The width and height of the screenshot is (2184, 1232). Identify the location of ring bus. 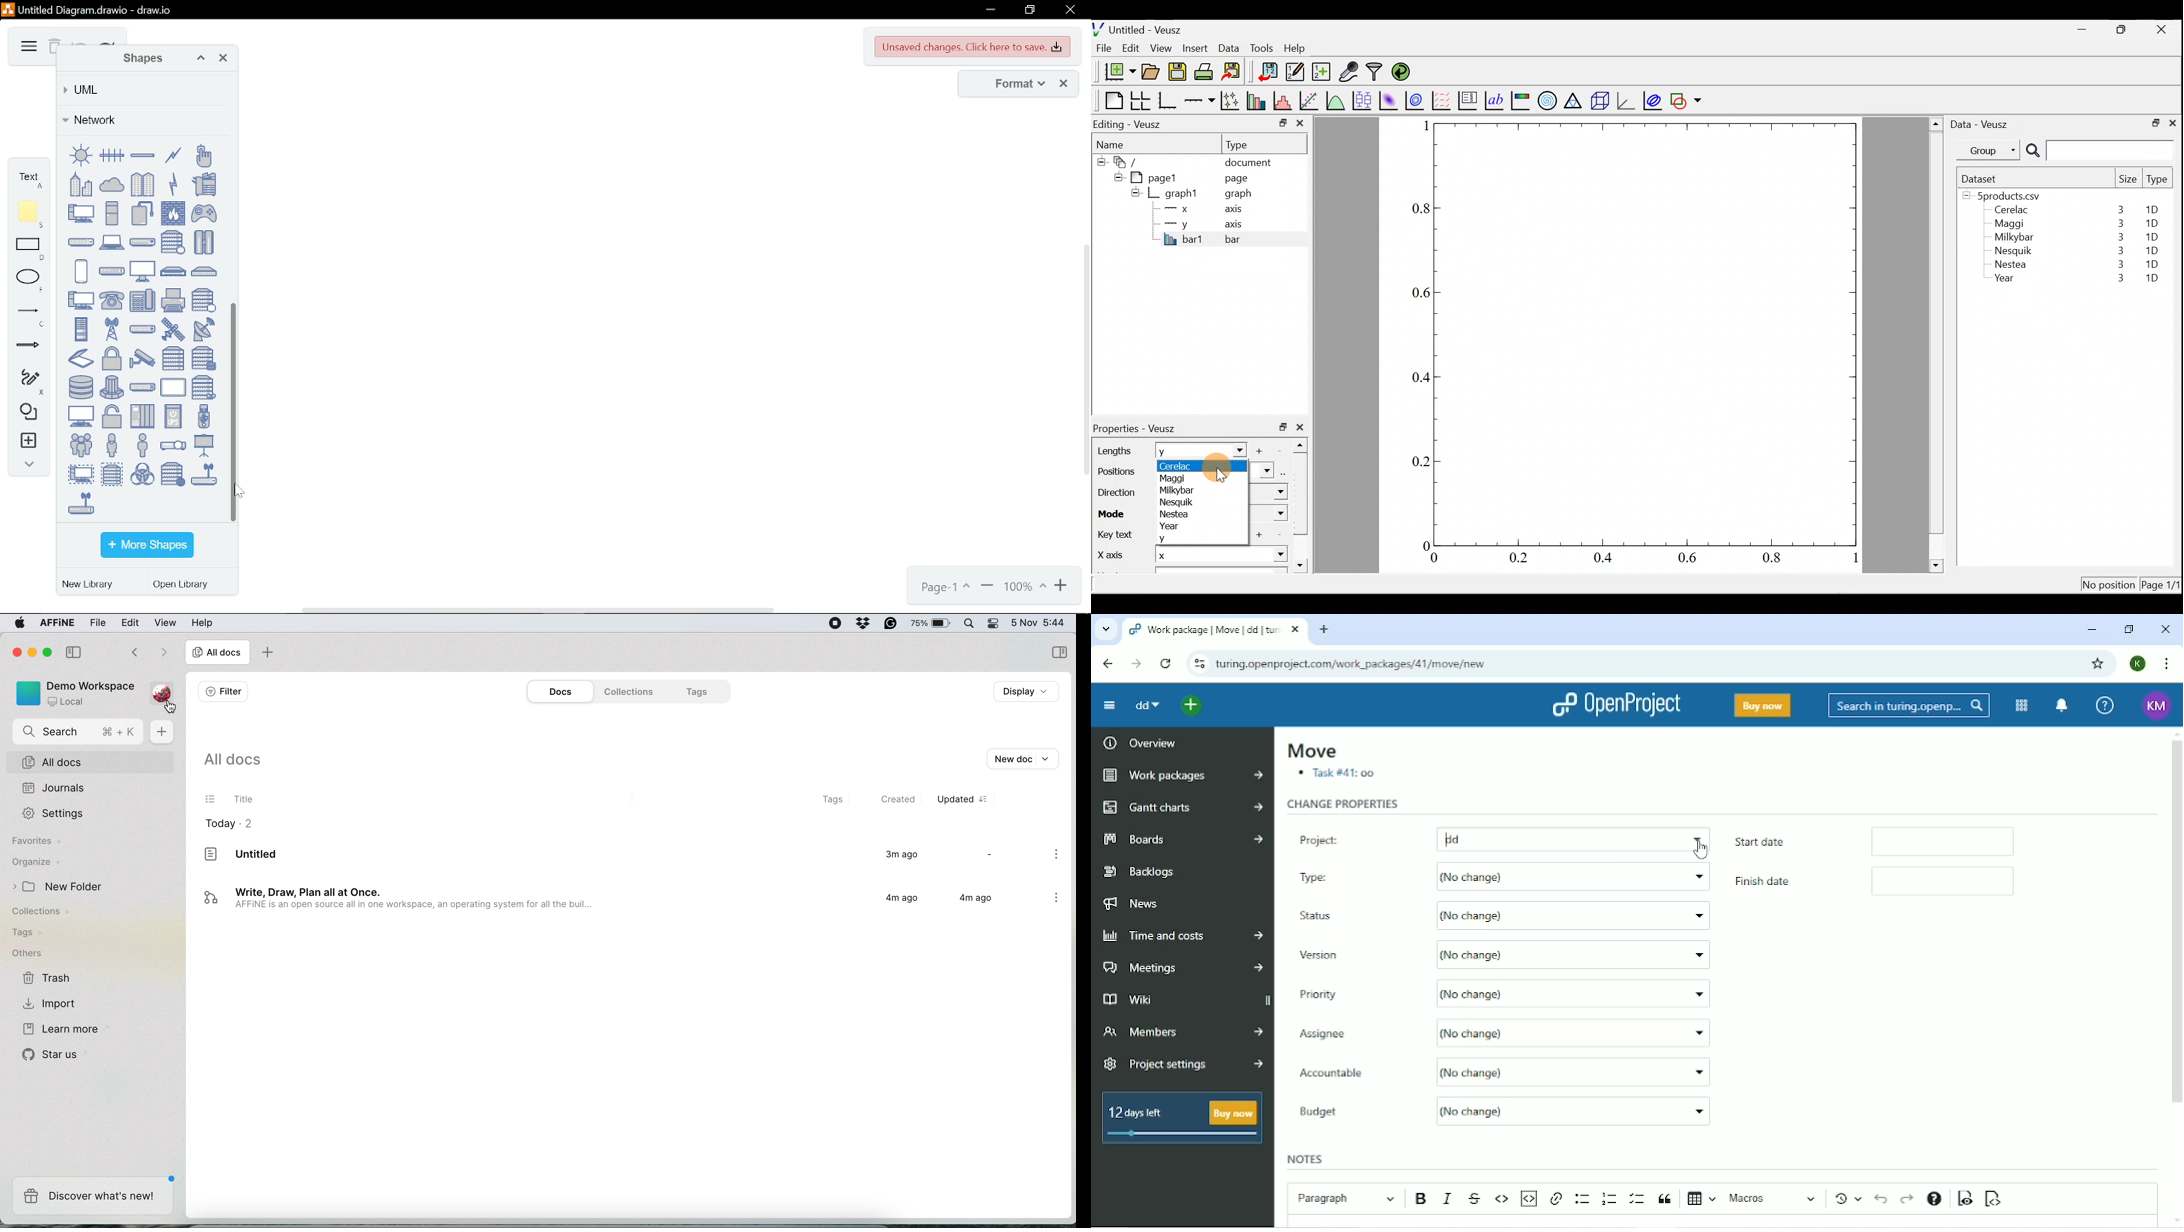
(81, 155).